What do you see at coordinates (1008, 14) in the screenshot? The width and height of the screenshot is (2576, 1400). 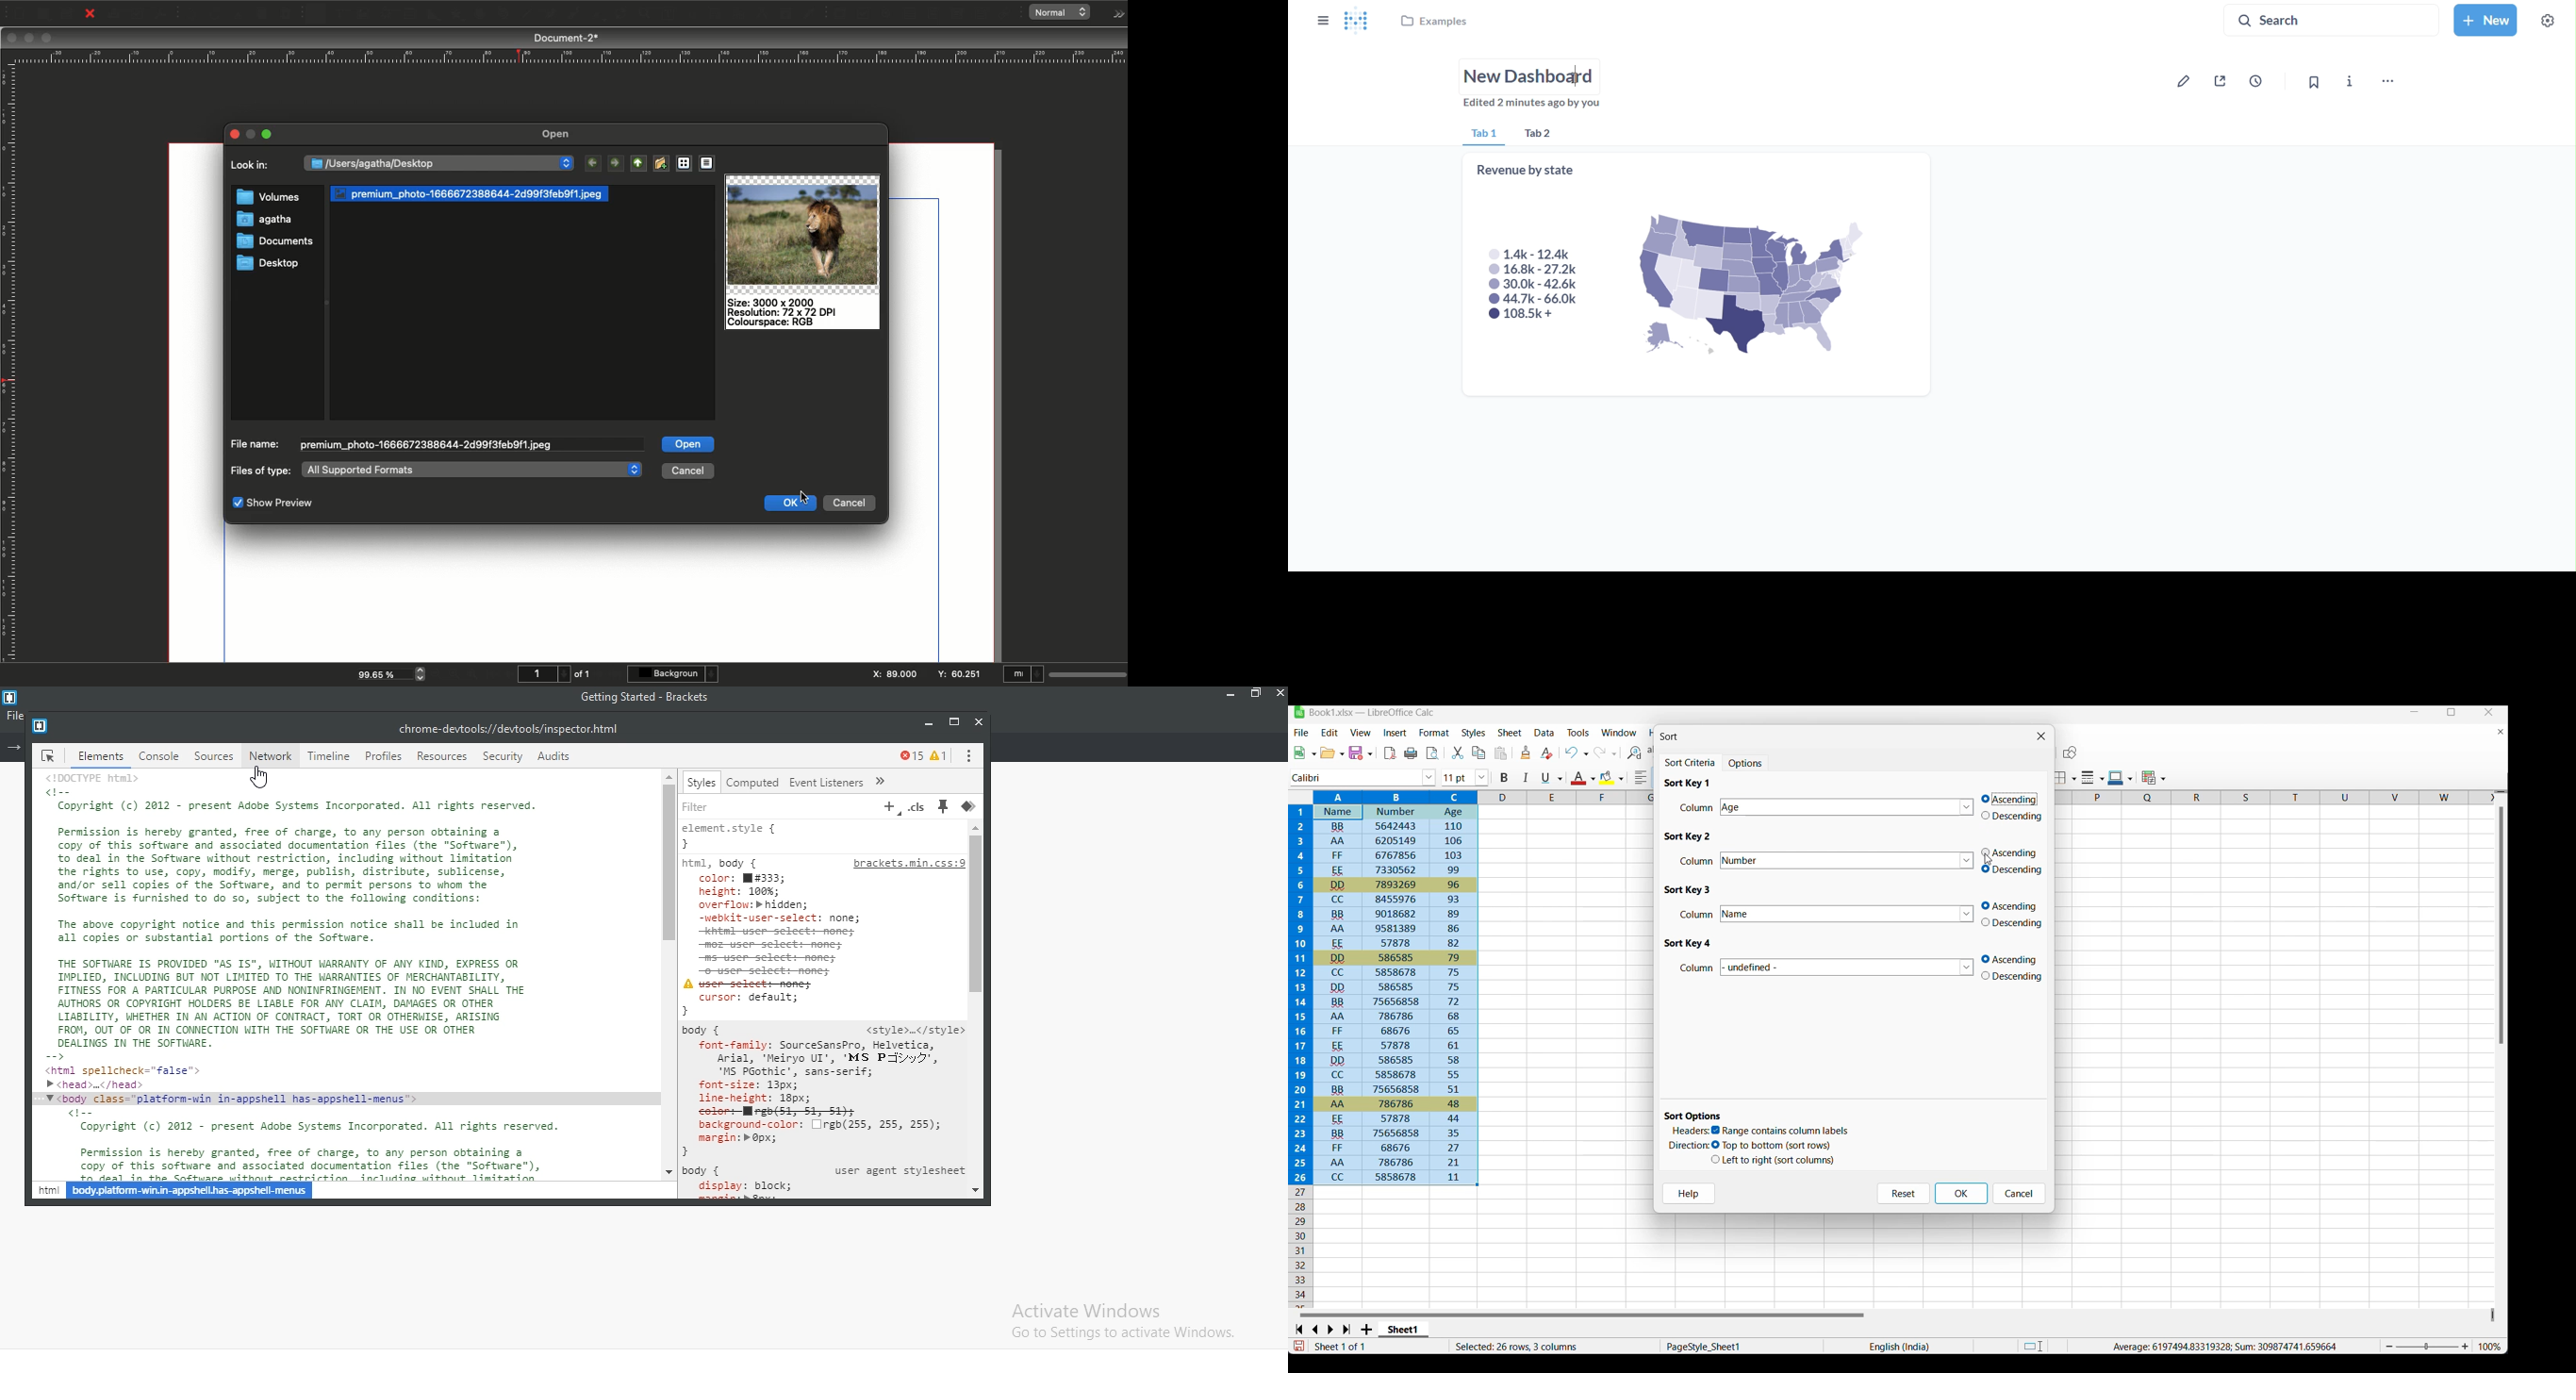 I see `Link annotation` at bounding box center [1008, 14].